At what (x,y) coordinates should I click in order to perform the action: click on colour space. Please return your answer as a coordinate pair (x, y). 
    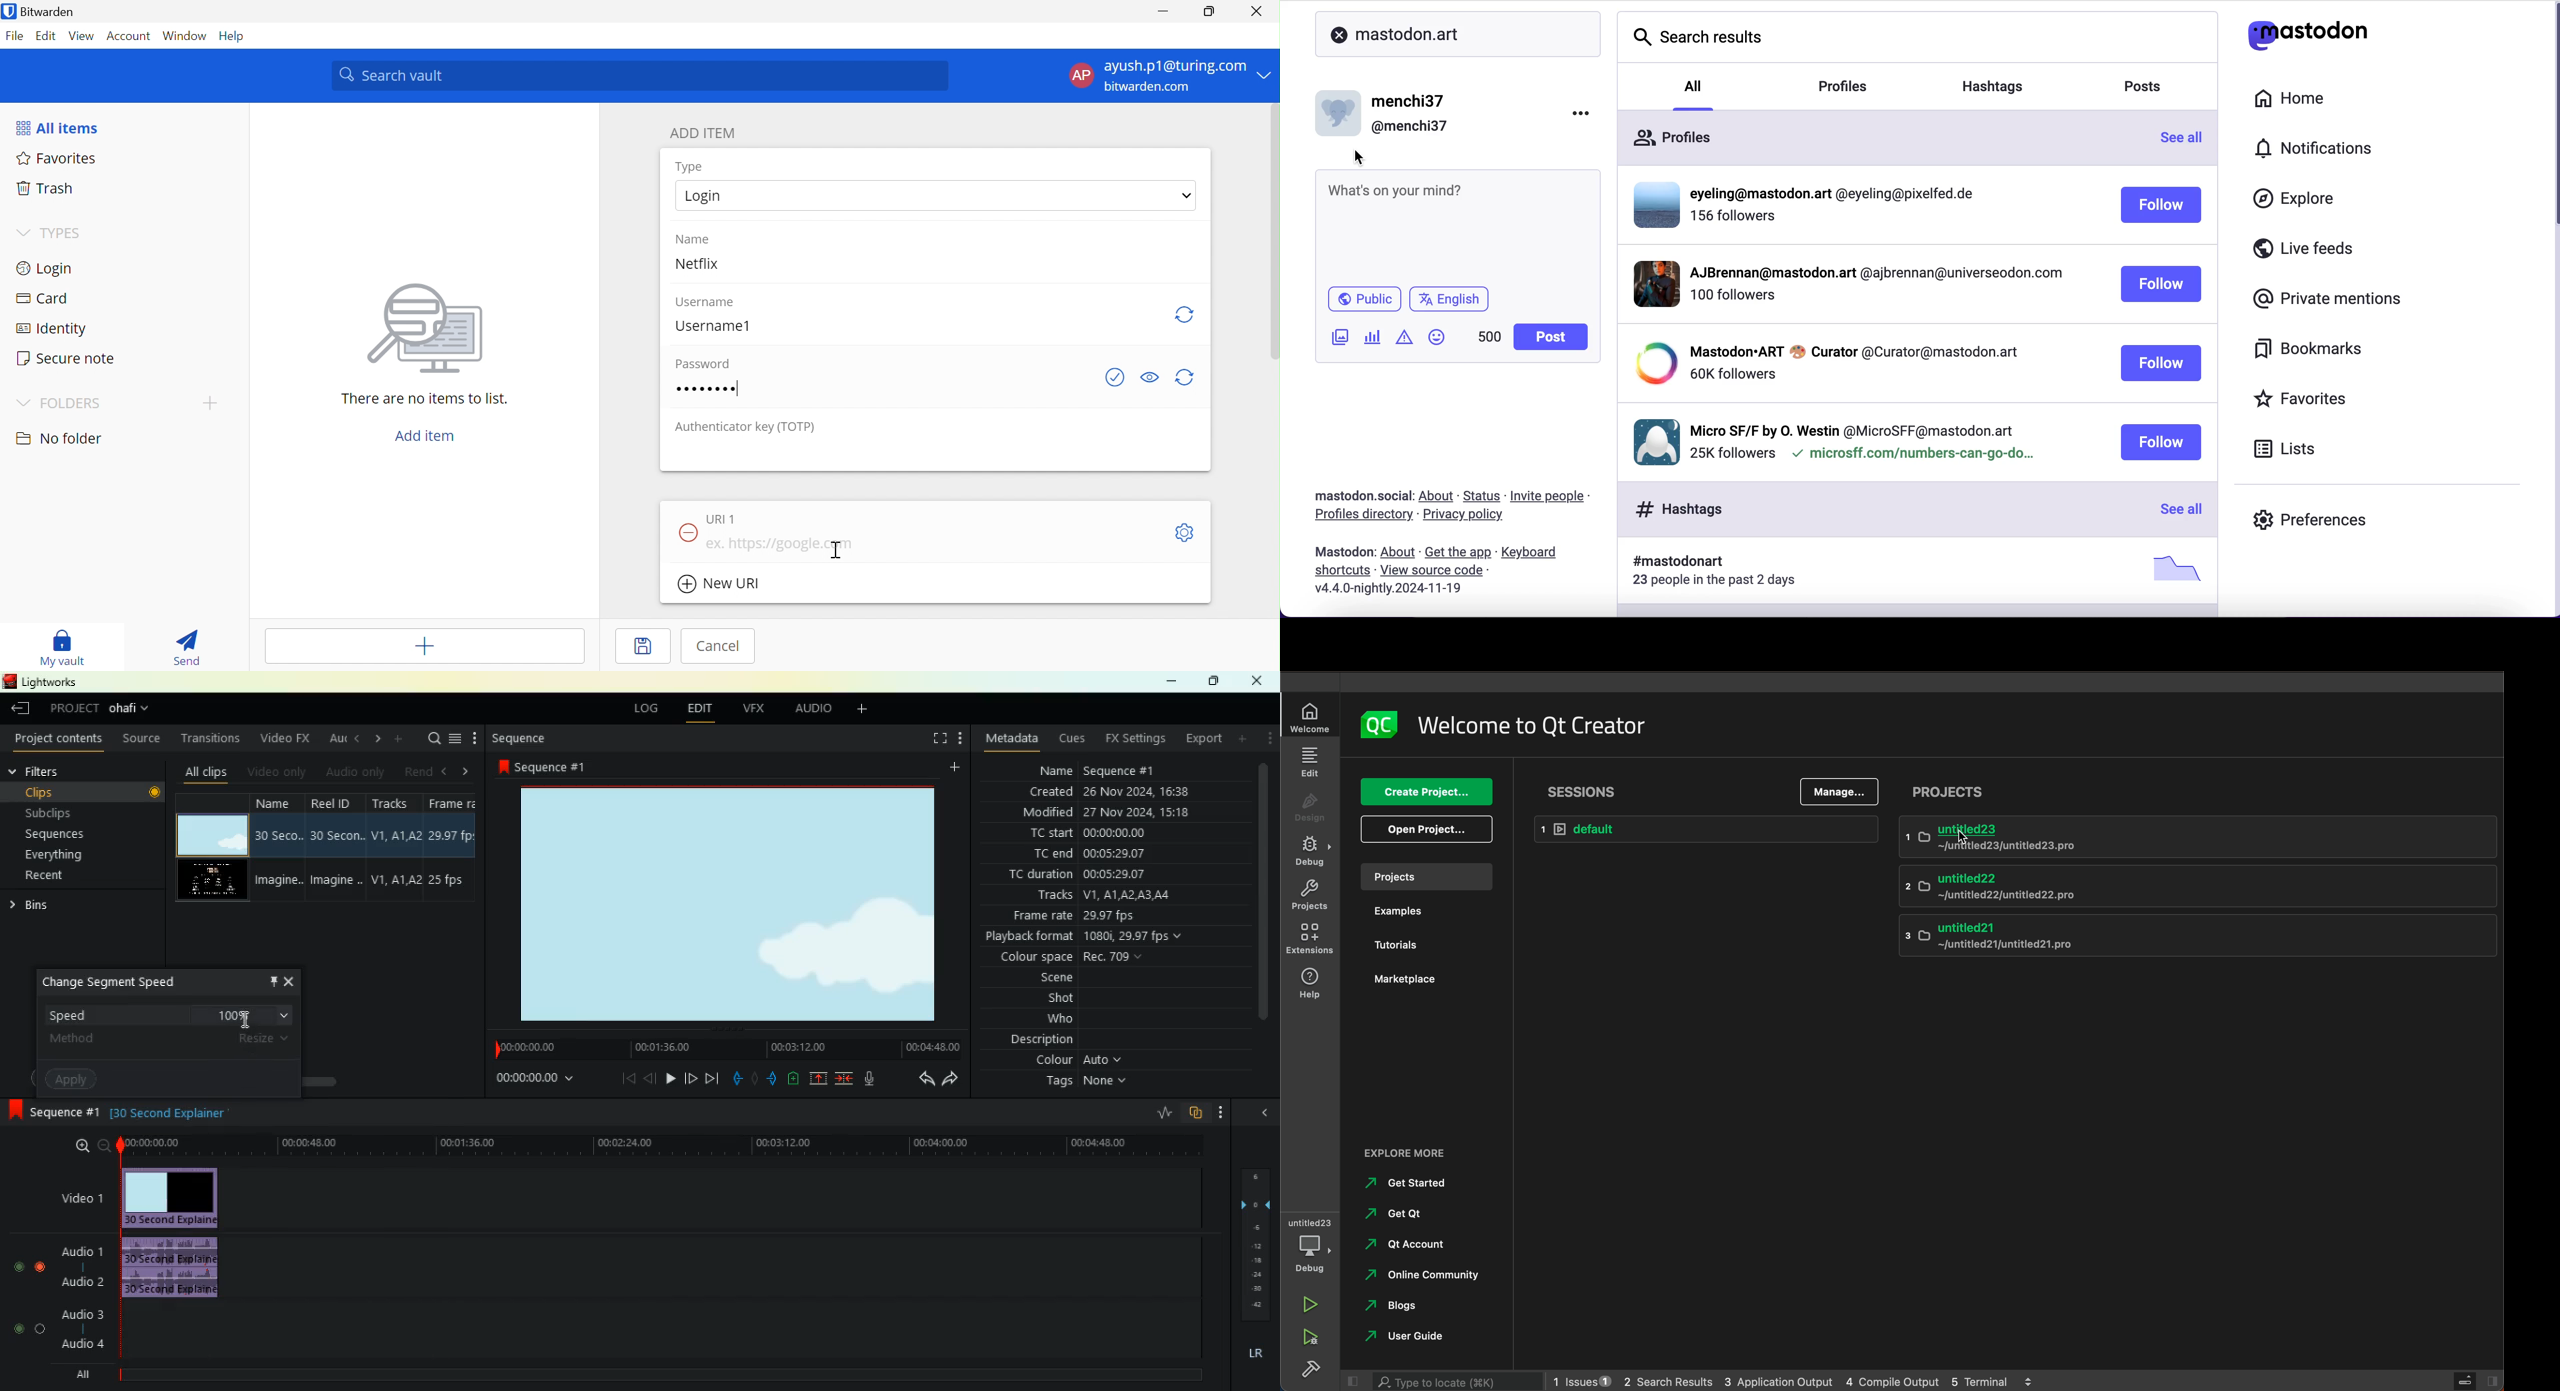
    Looking at the image, I should click on (1071, 958).